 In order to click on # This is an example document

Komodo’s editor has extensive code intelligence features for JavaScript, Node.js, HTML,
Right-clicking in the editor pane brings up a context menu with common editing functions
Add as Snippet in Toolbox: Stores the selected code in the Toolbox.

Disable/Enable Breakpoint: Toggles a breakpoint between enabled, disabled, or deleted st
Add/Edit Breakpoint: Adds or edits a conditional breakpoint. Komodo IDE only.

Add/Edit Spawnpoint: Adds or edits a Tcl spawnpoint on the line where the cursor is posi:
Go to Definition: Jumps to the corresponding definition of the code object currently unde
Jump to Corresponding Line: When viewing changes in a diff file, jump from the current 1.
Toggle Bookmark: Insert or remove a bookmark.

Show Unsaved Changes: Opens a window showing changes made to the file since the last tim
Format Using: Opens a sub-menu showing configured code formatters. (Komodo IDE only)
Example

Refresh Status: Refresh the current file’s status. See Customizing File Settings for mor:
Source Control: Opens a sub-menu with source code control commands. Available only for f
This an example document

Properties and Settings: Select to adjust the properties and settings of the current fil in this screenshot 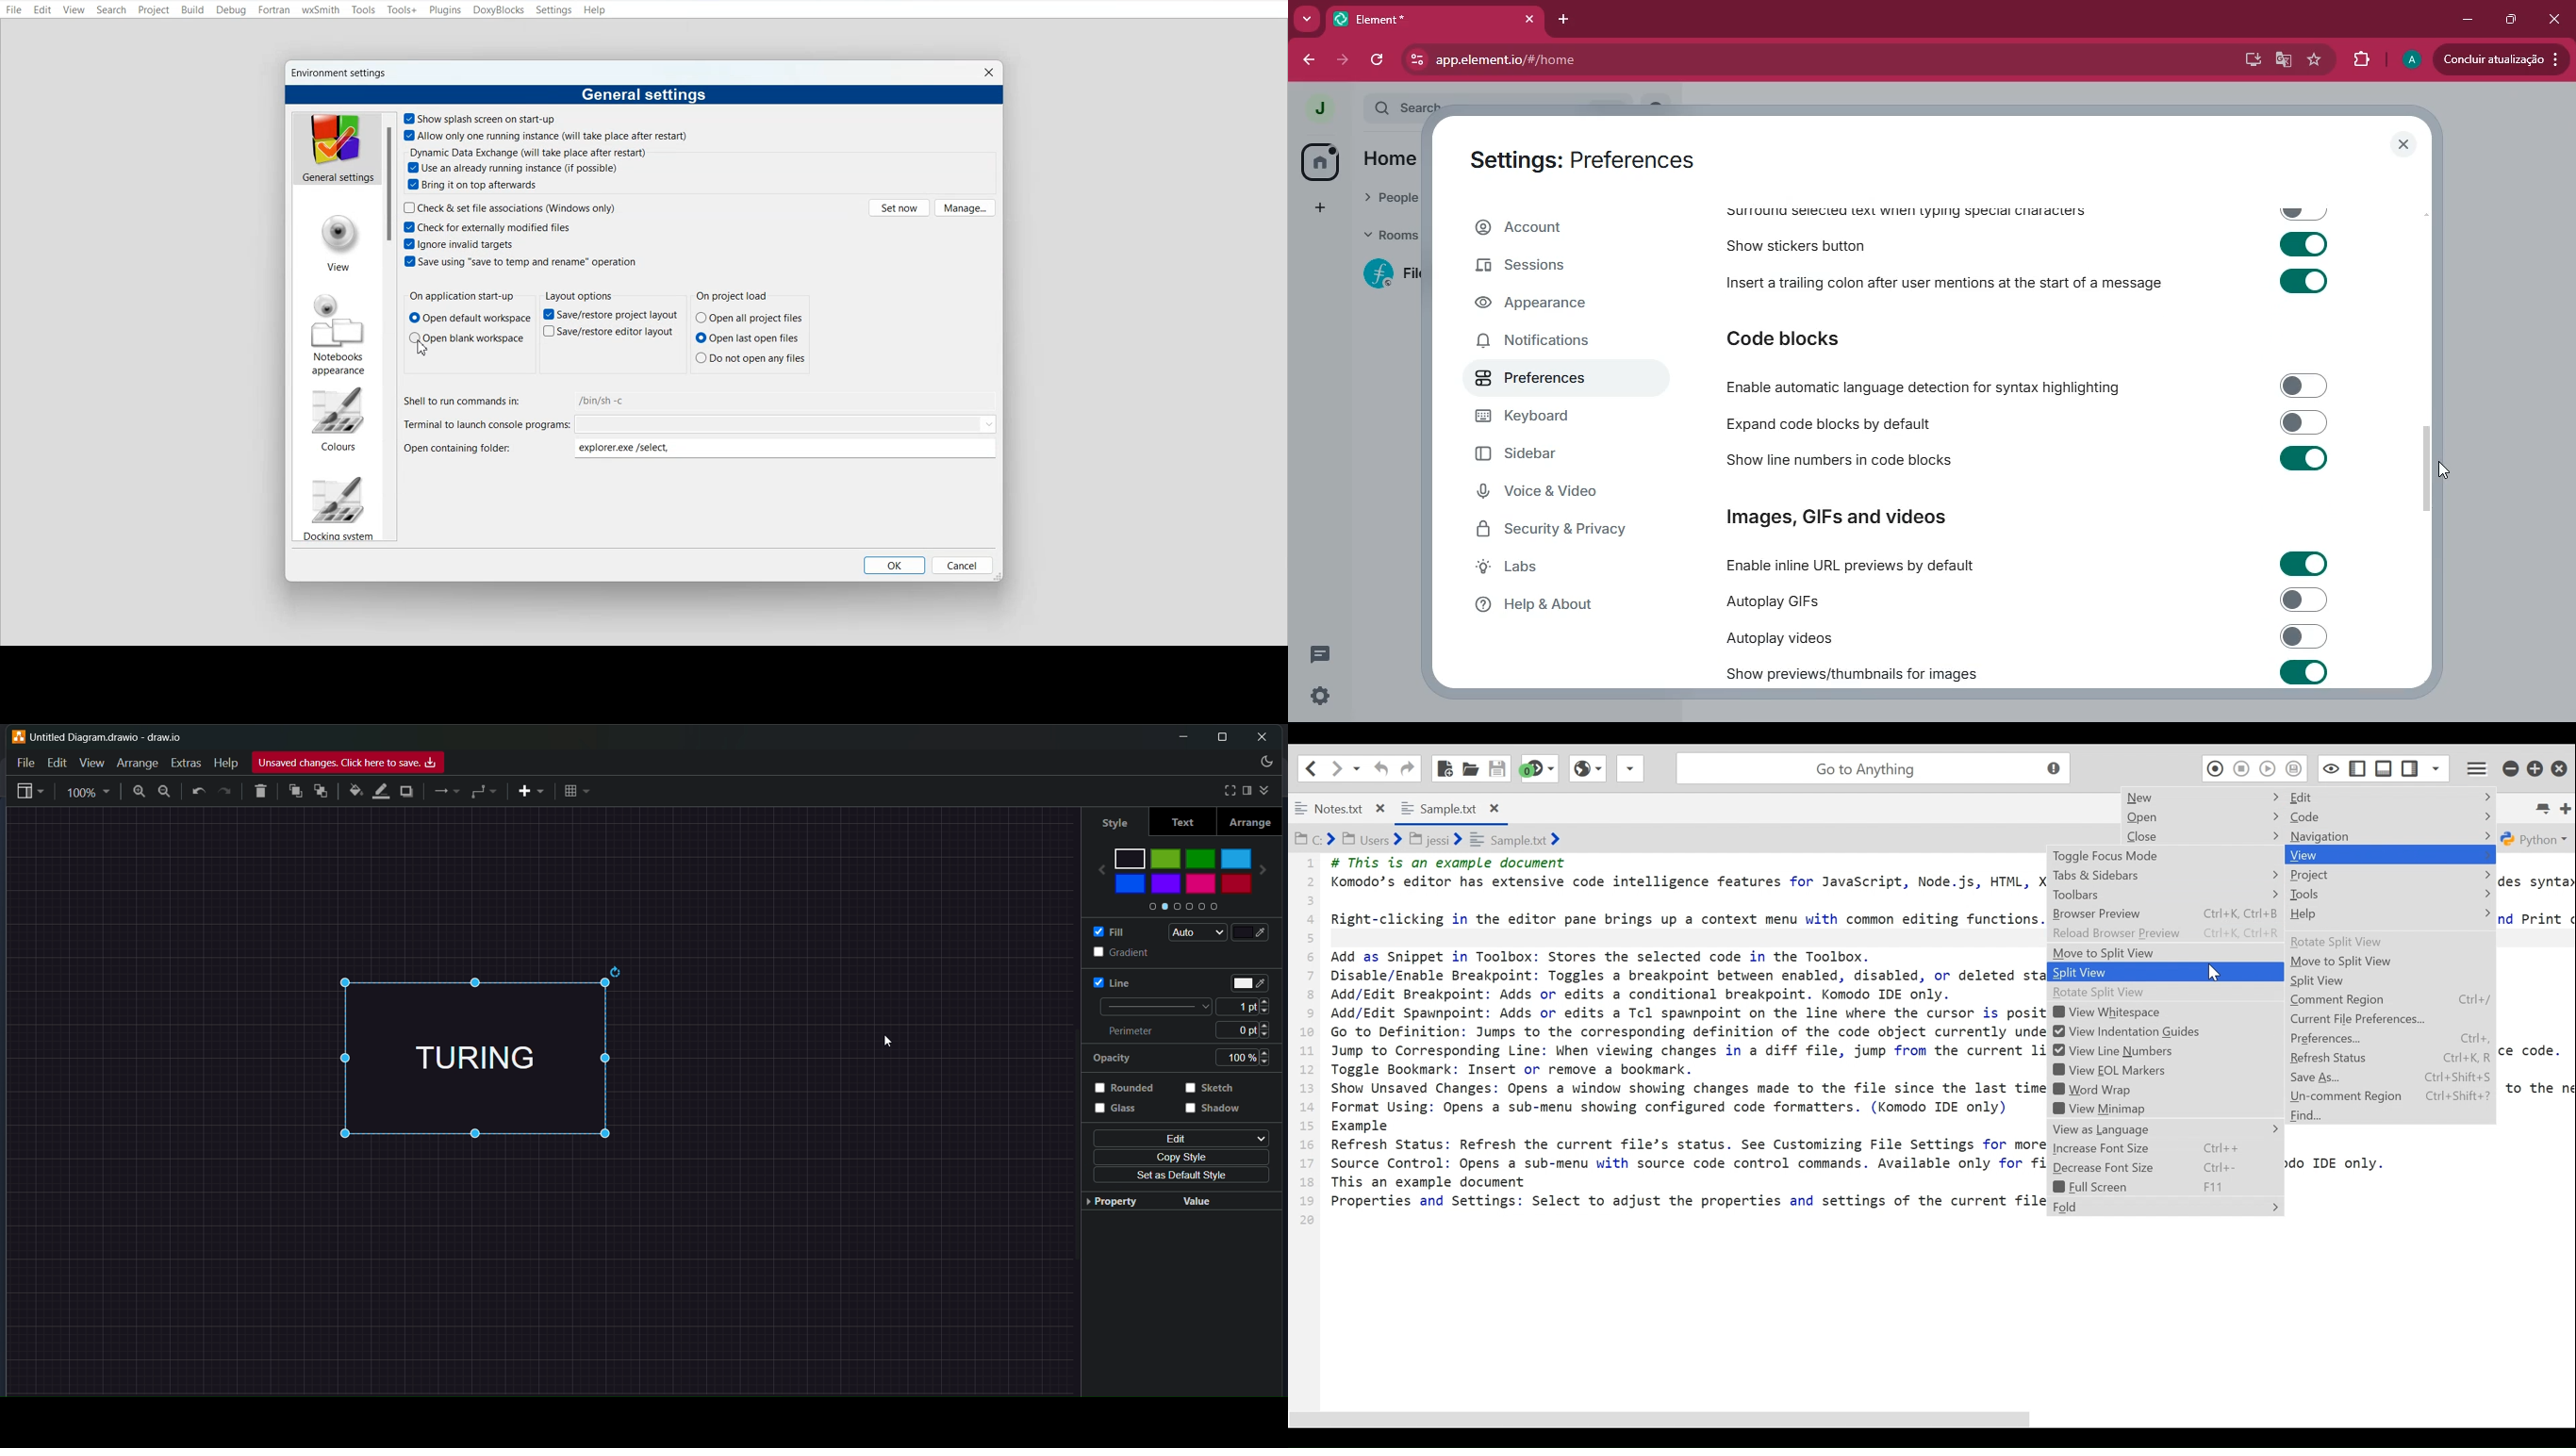, I will do `click(1683, 1046)`.